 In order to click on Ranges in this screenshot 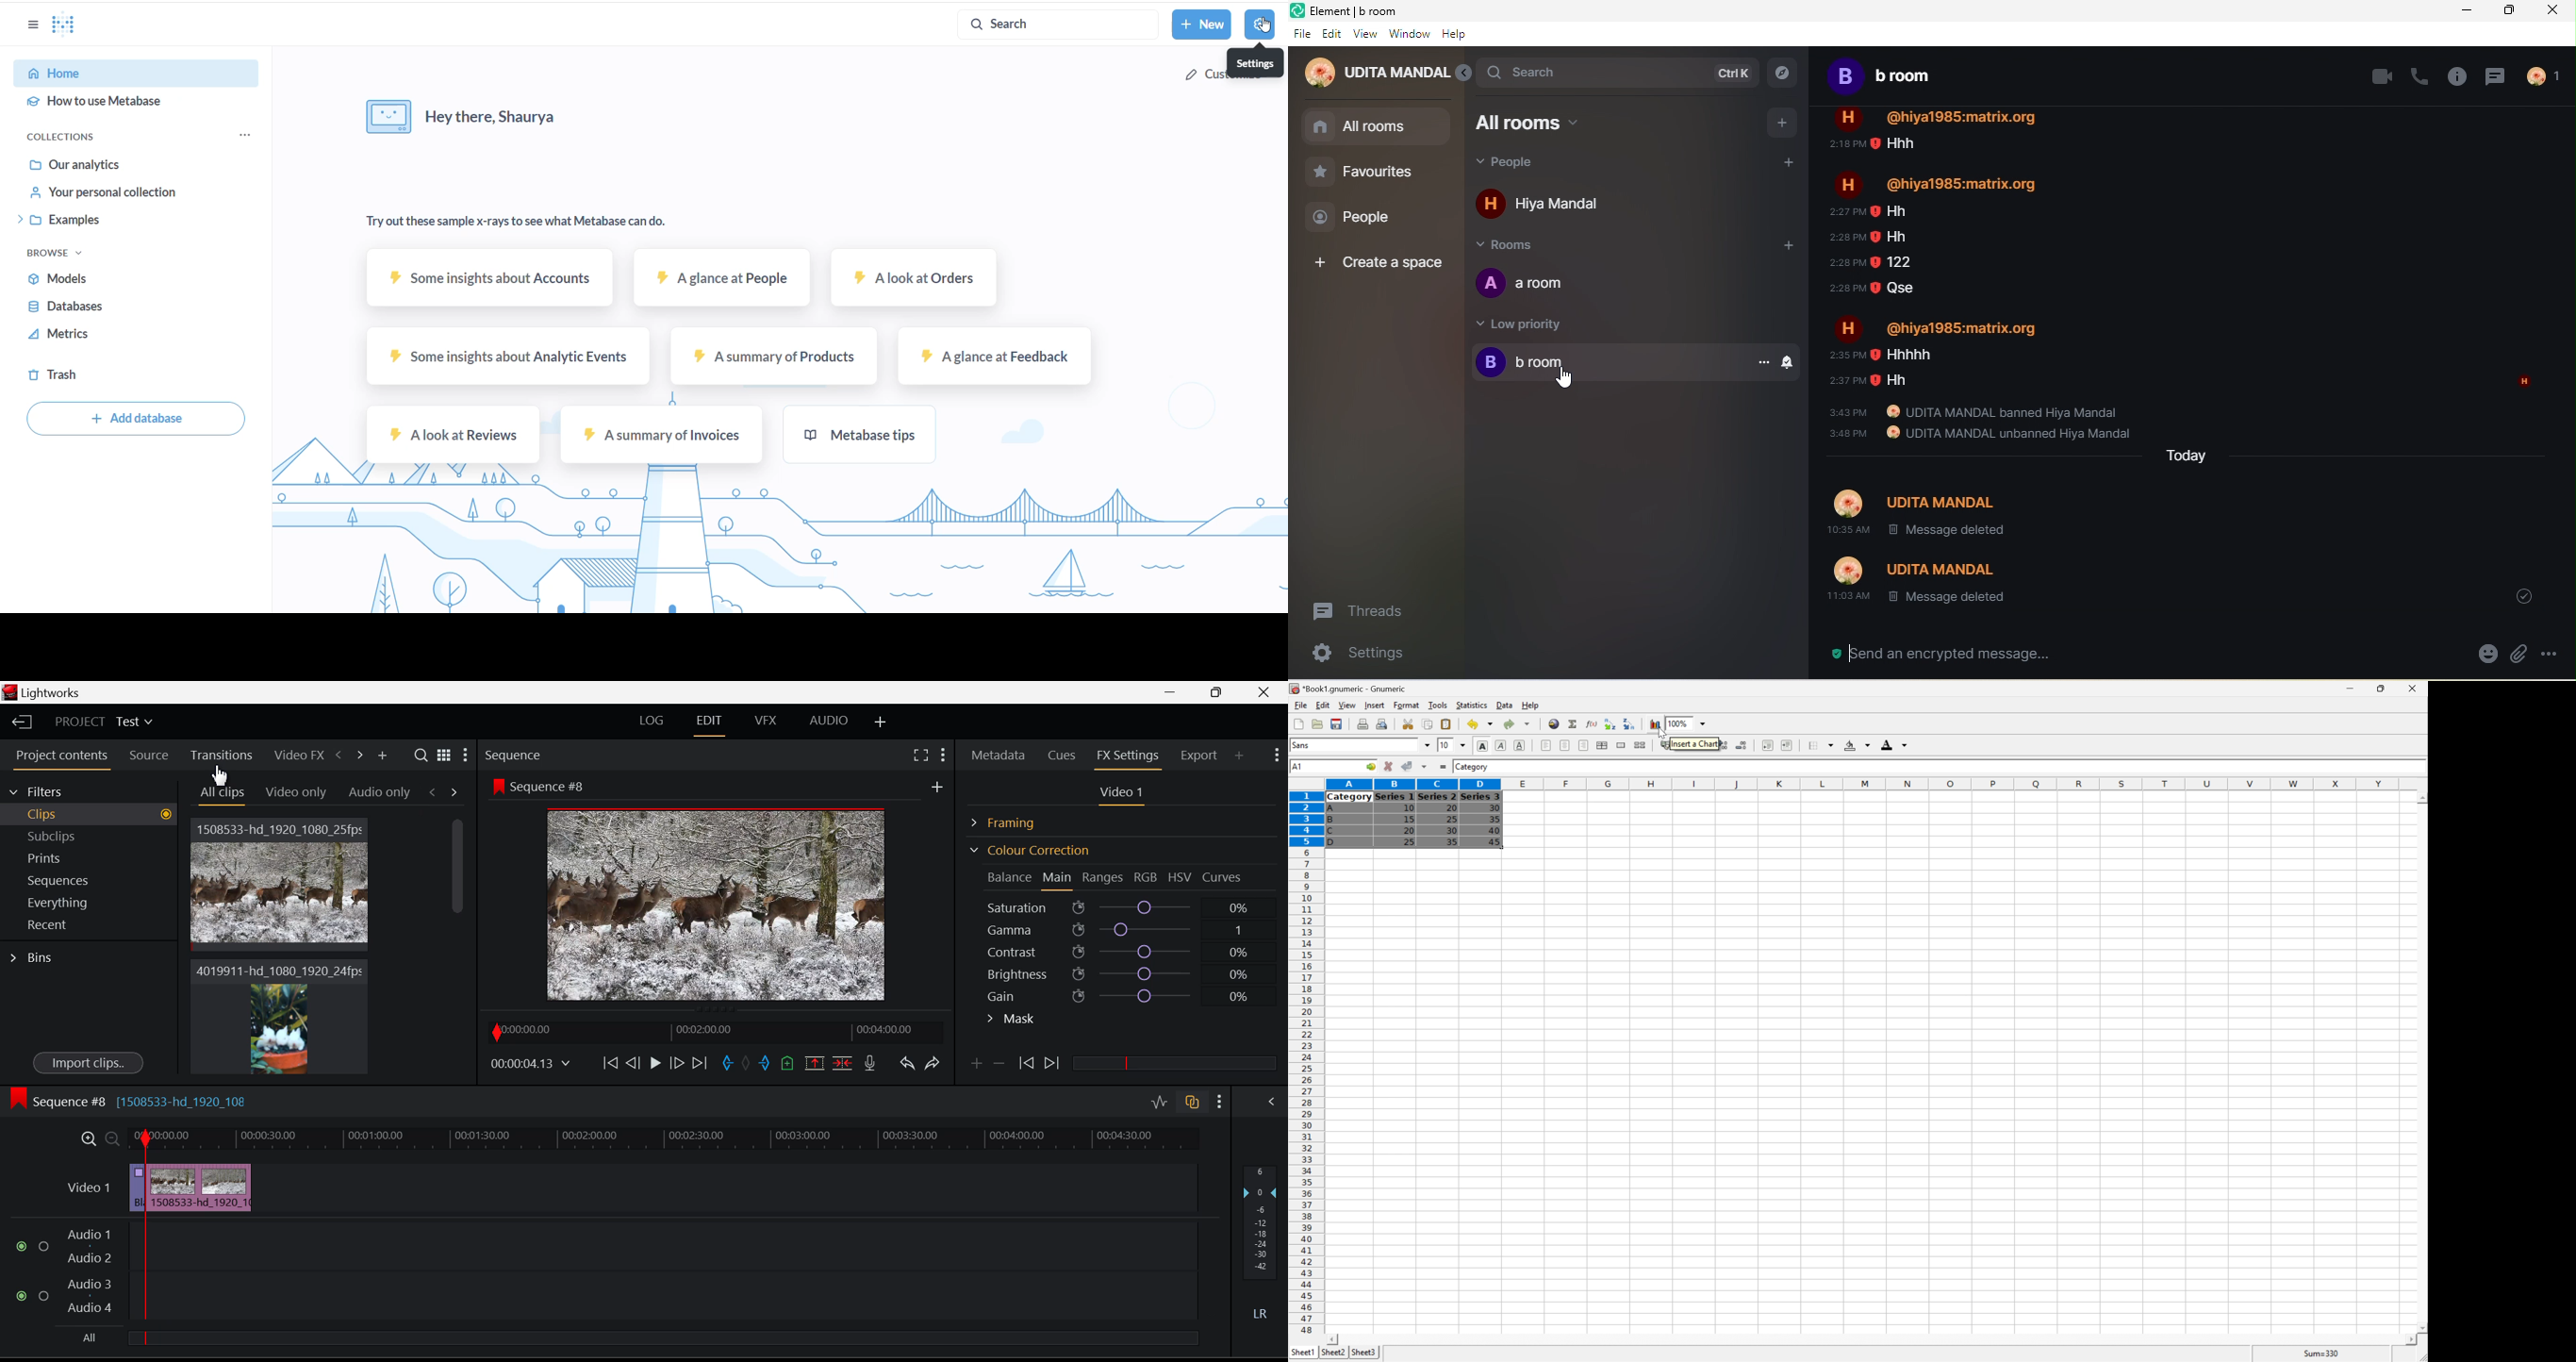, I will do `click(1103, 879)`.